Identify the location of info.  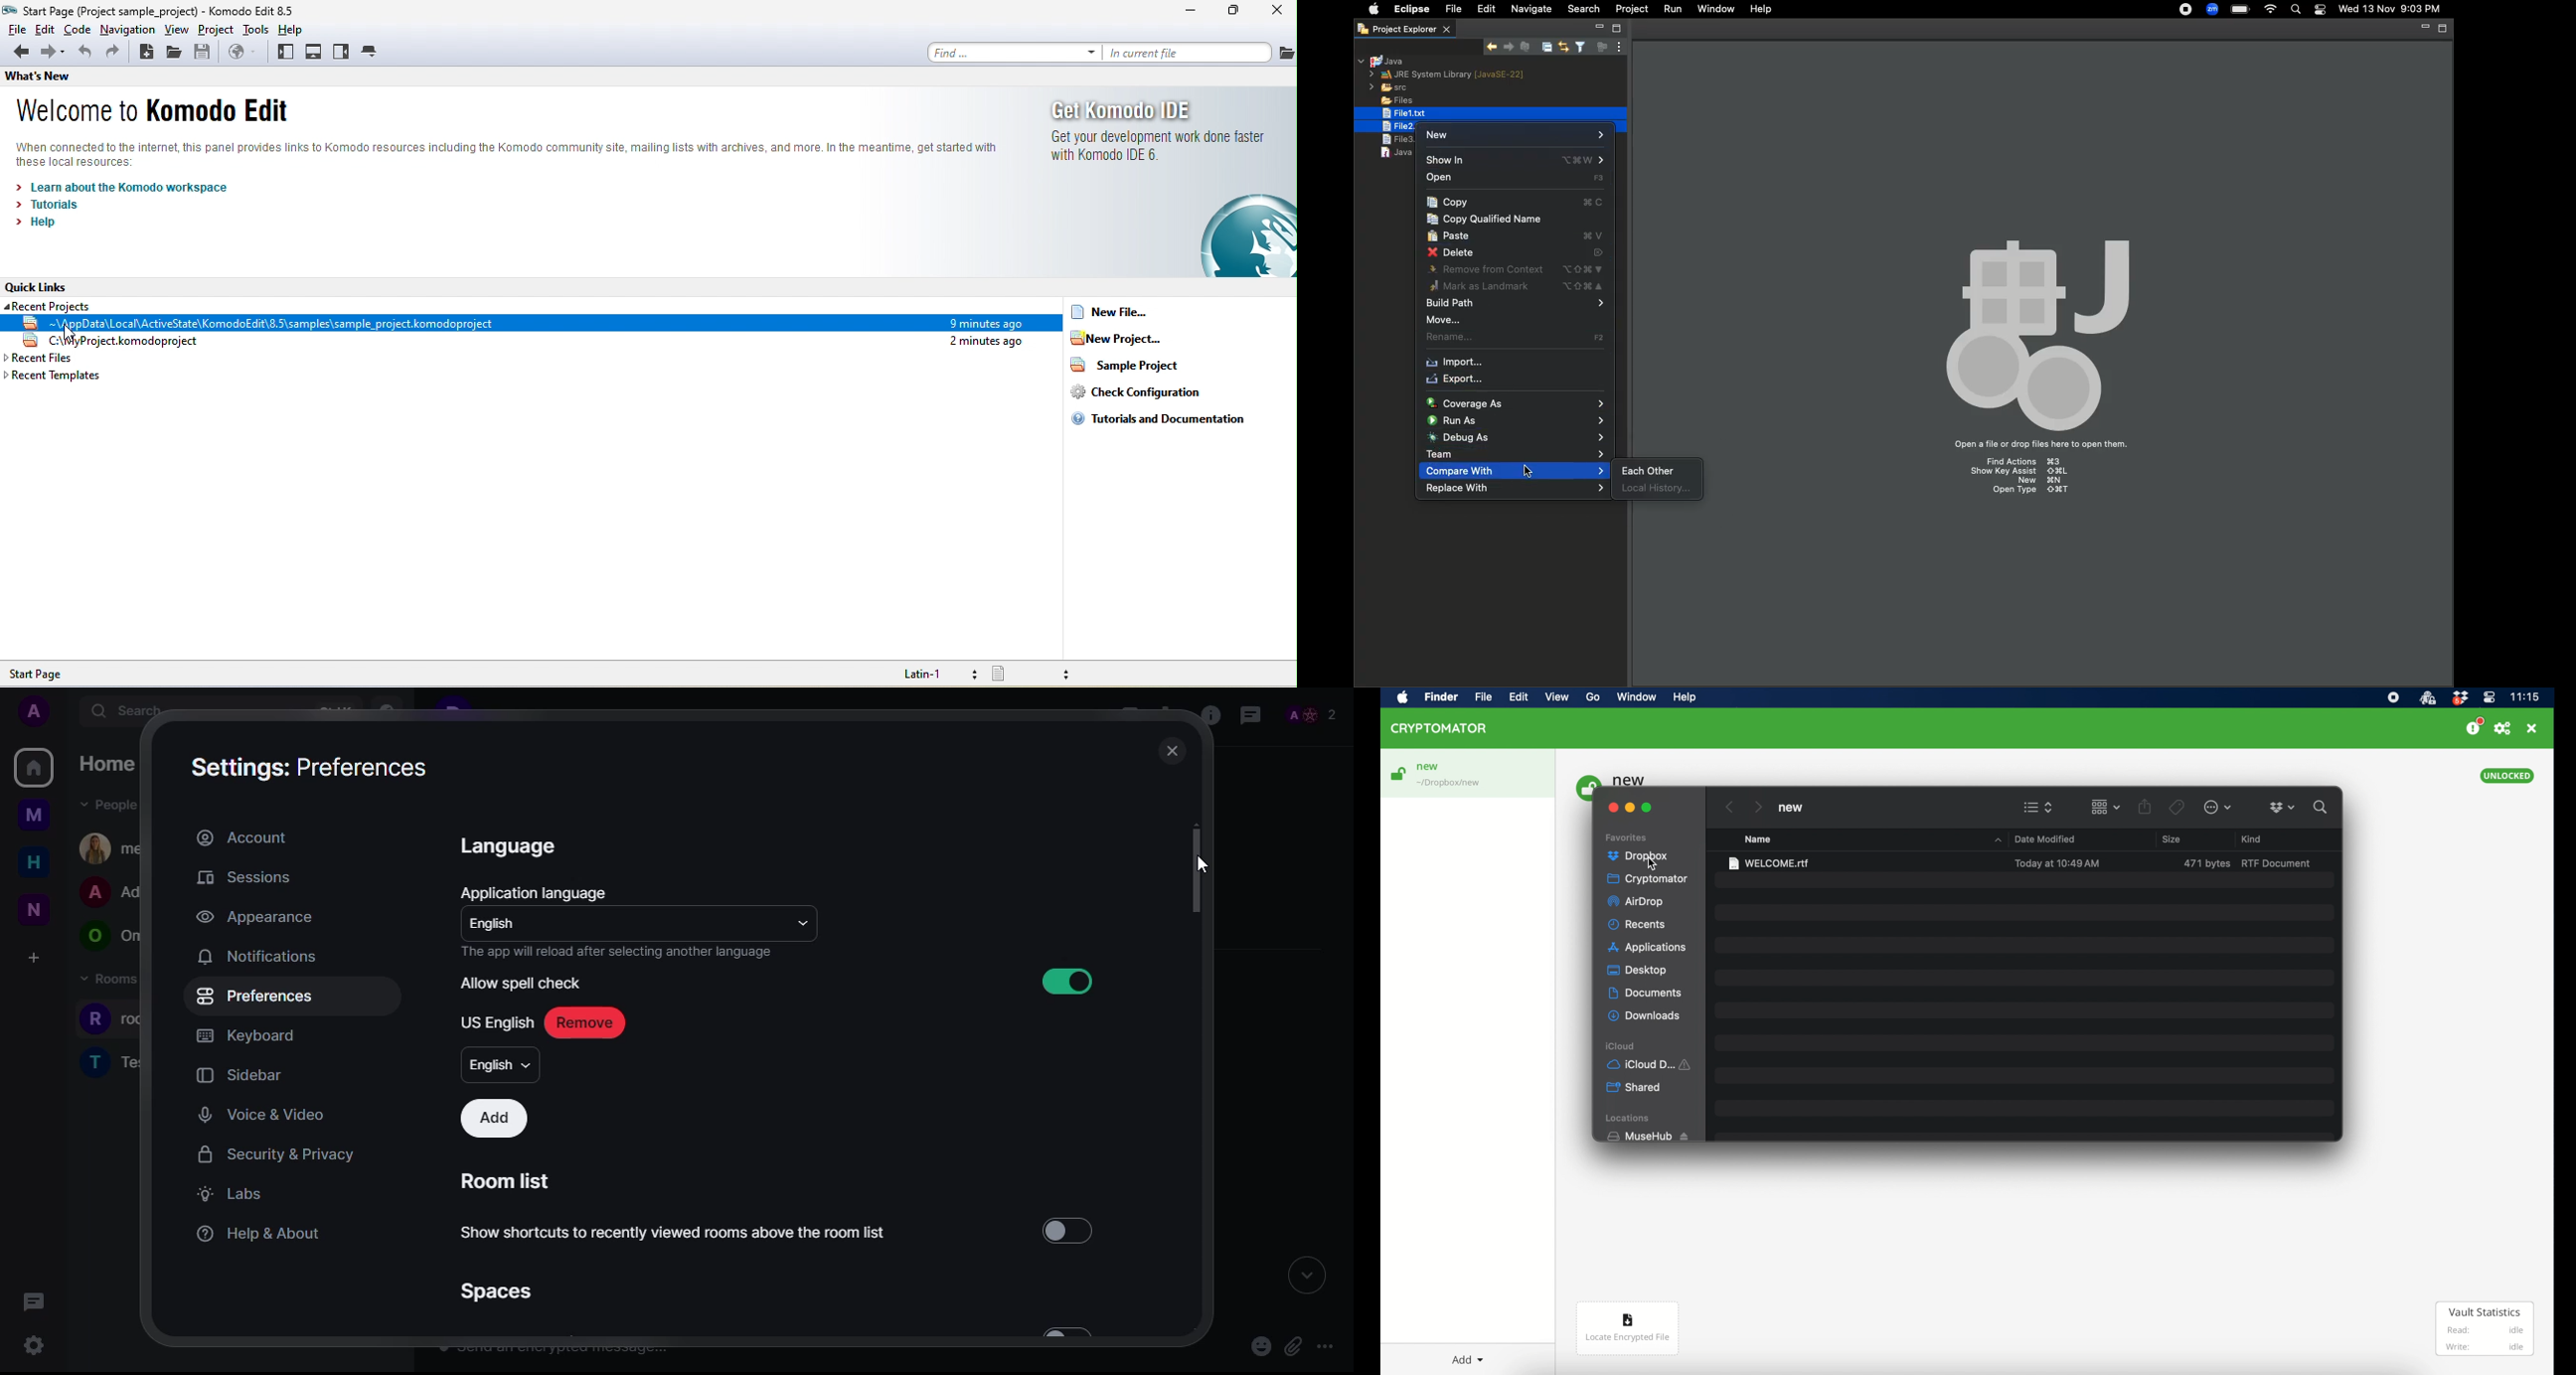
(1207, 716).